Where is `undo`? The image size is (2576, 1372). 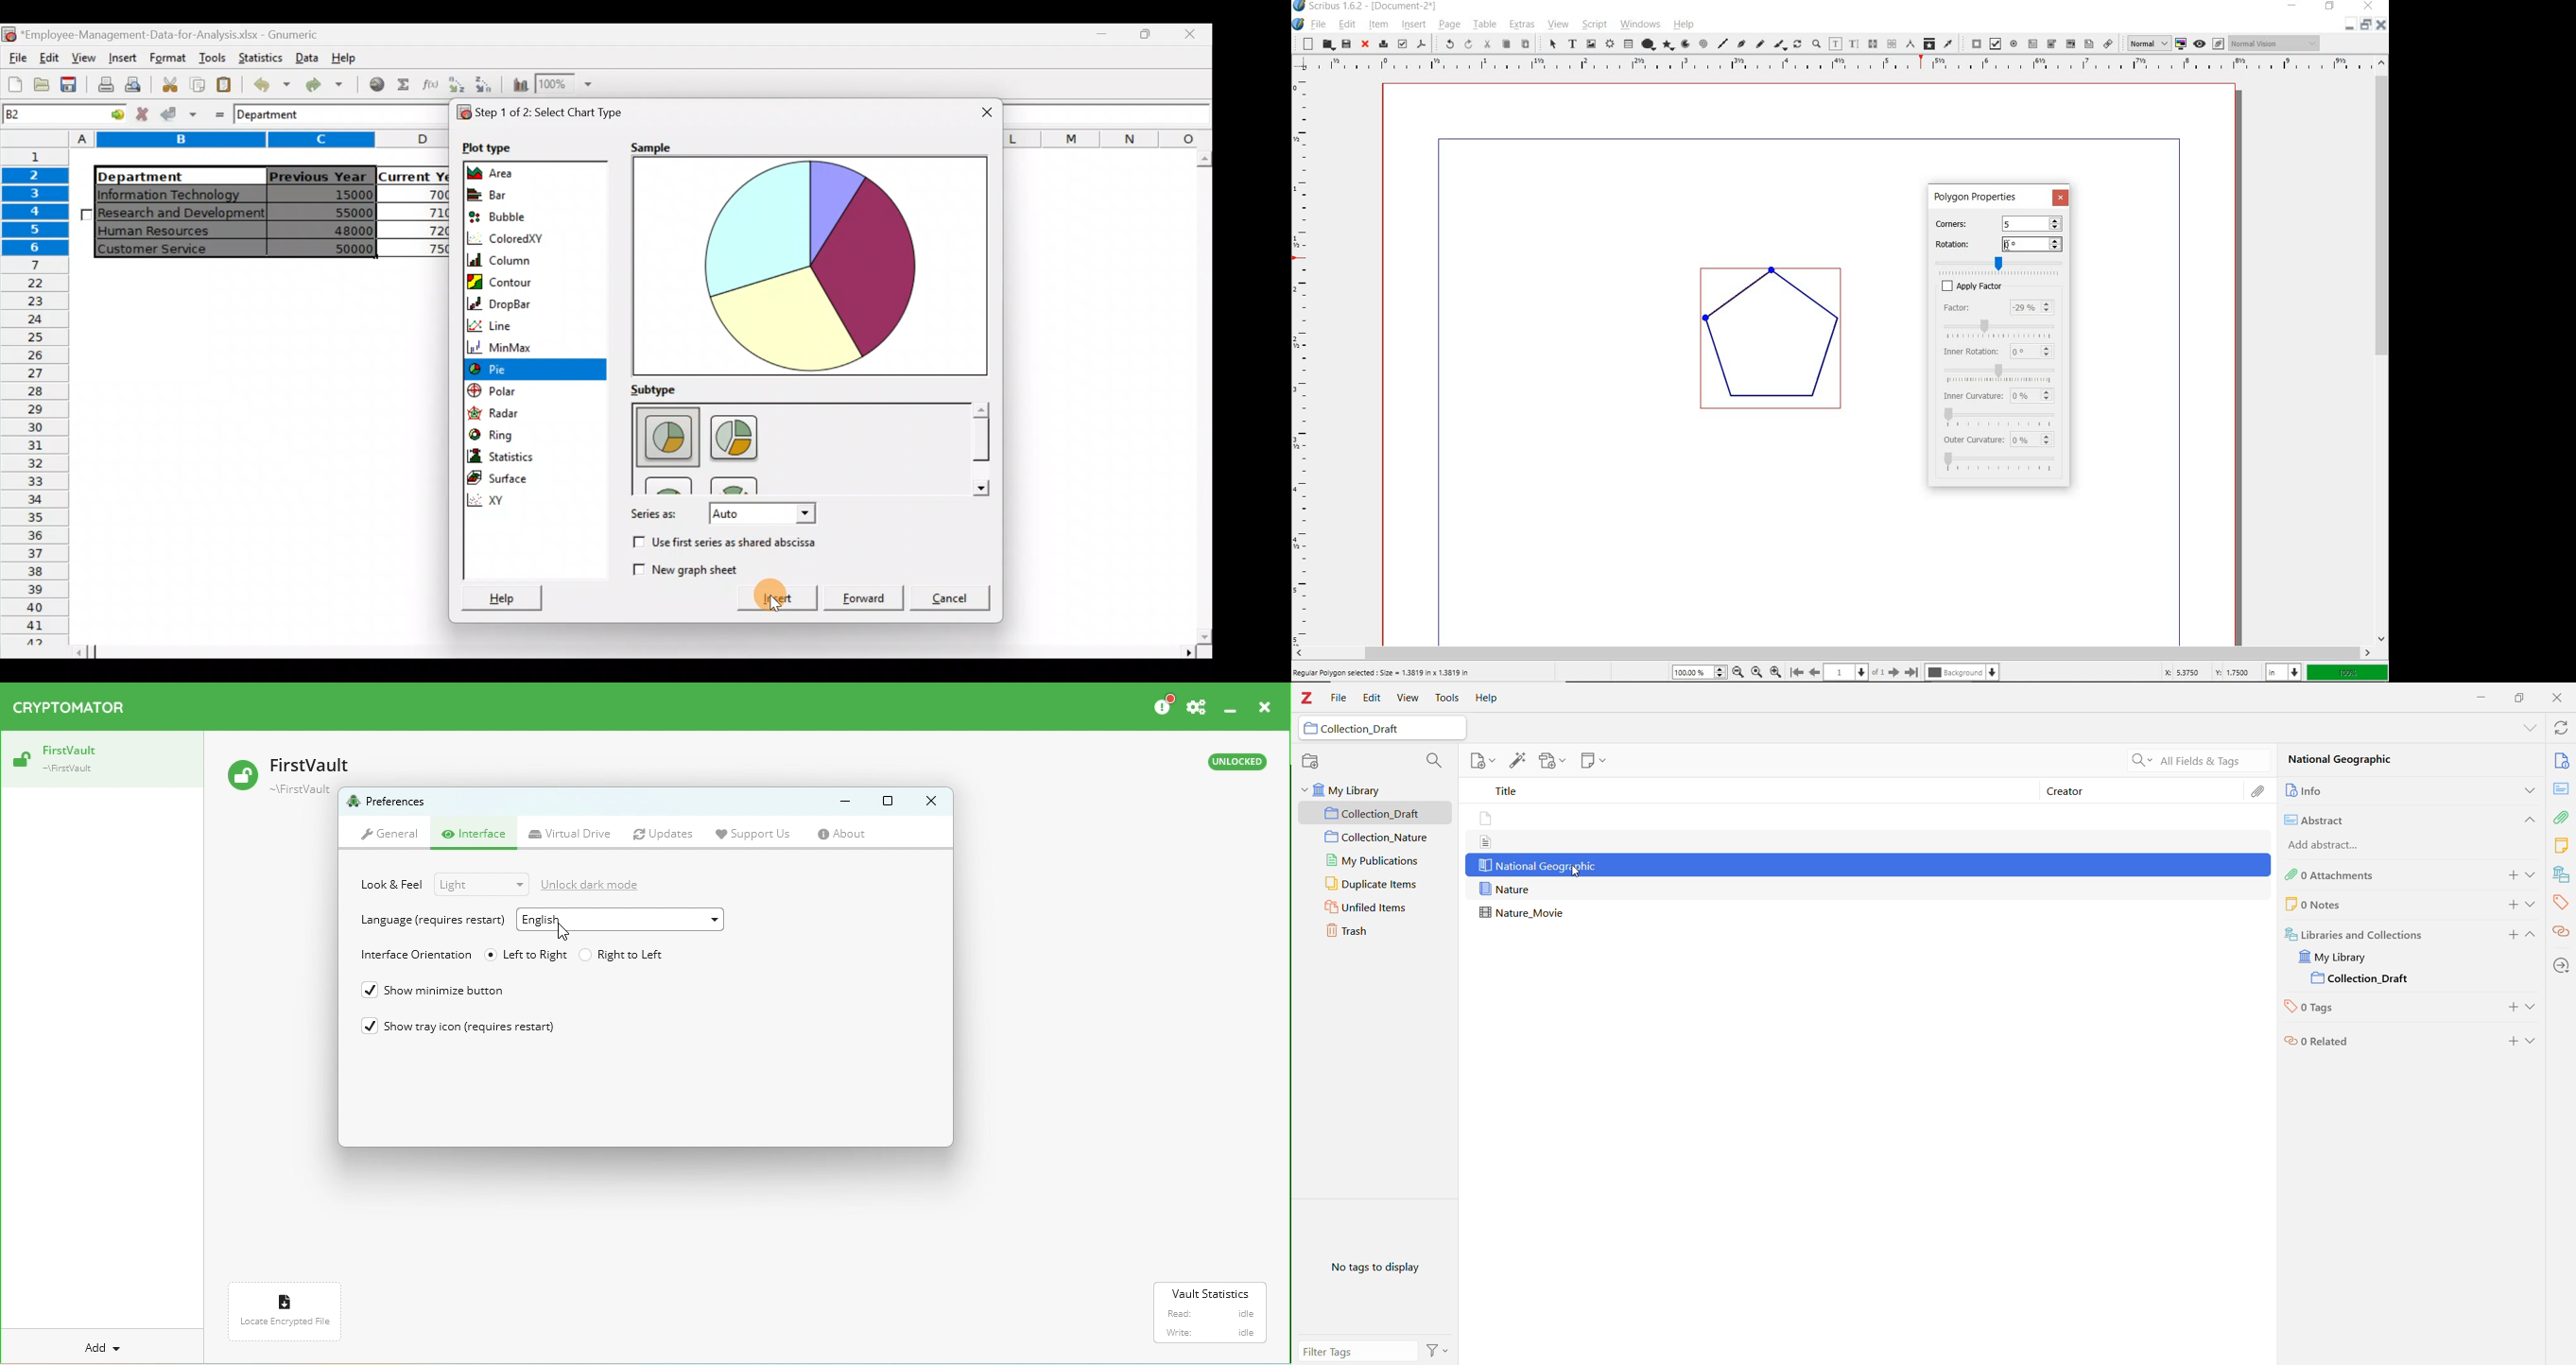
undo is located at coordinates (1445, 44).